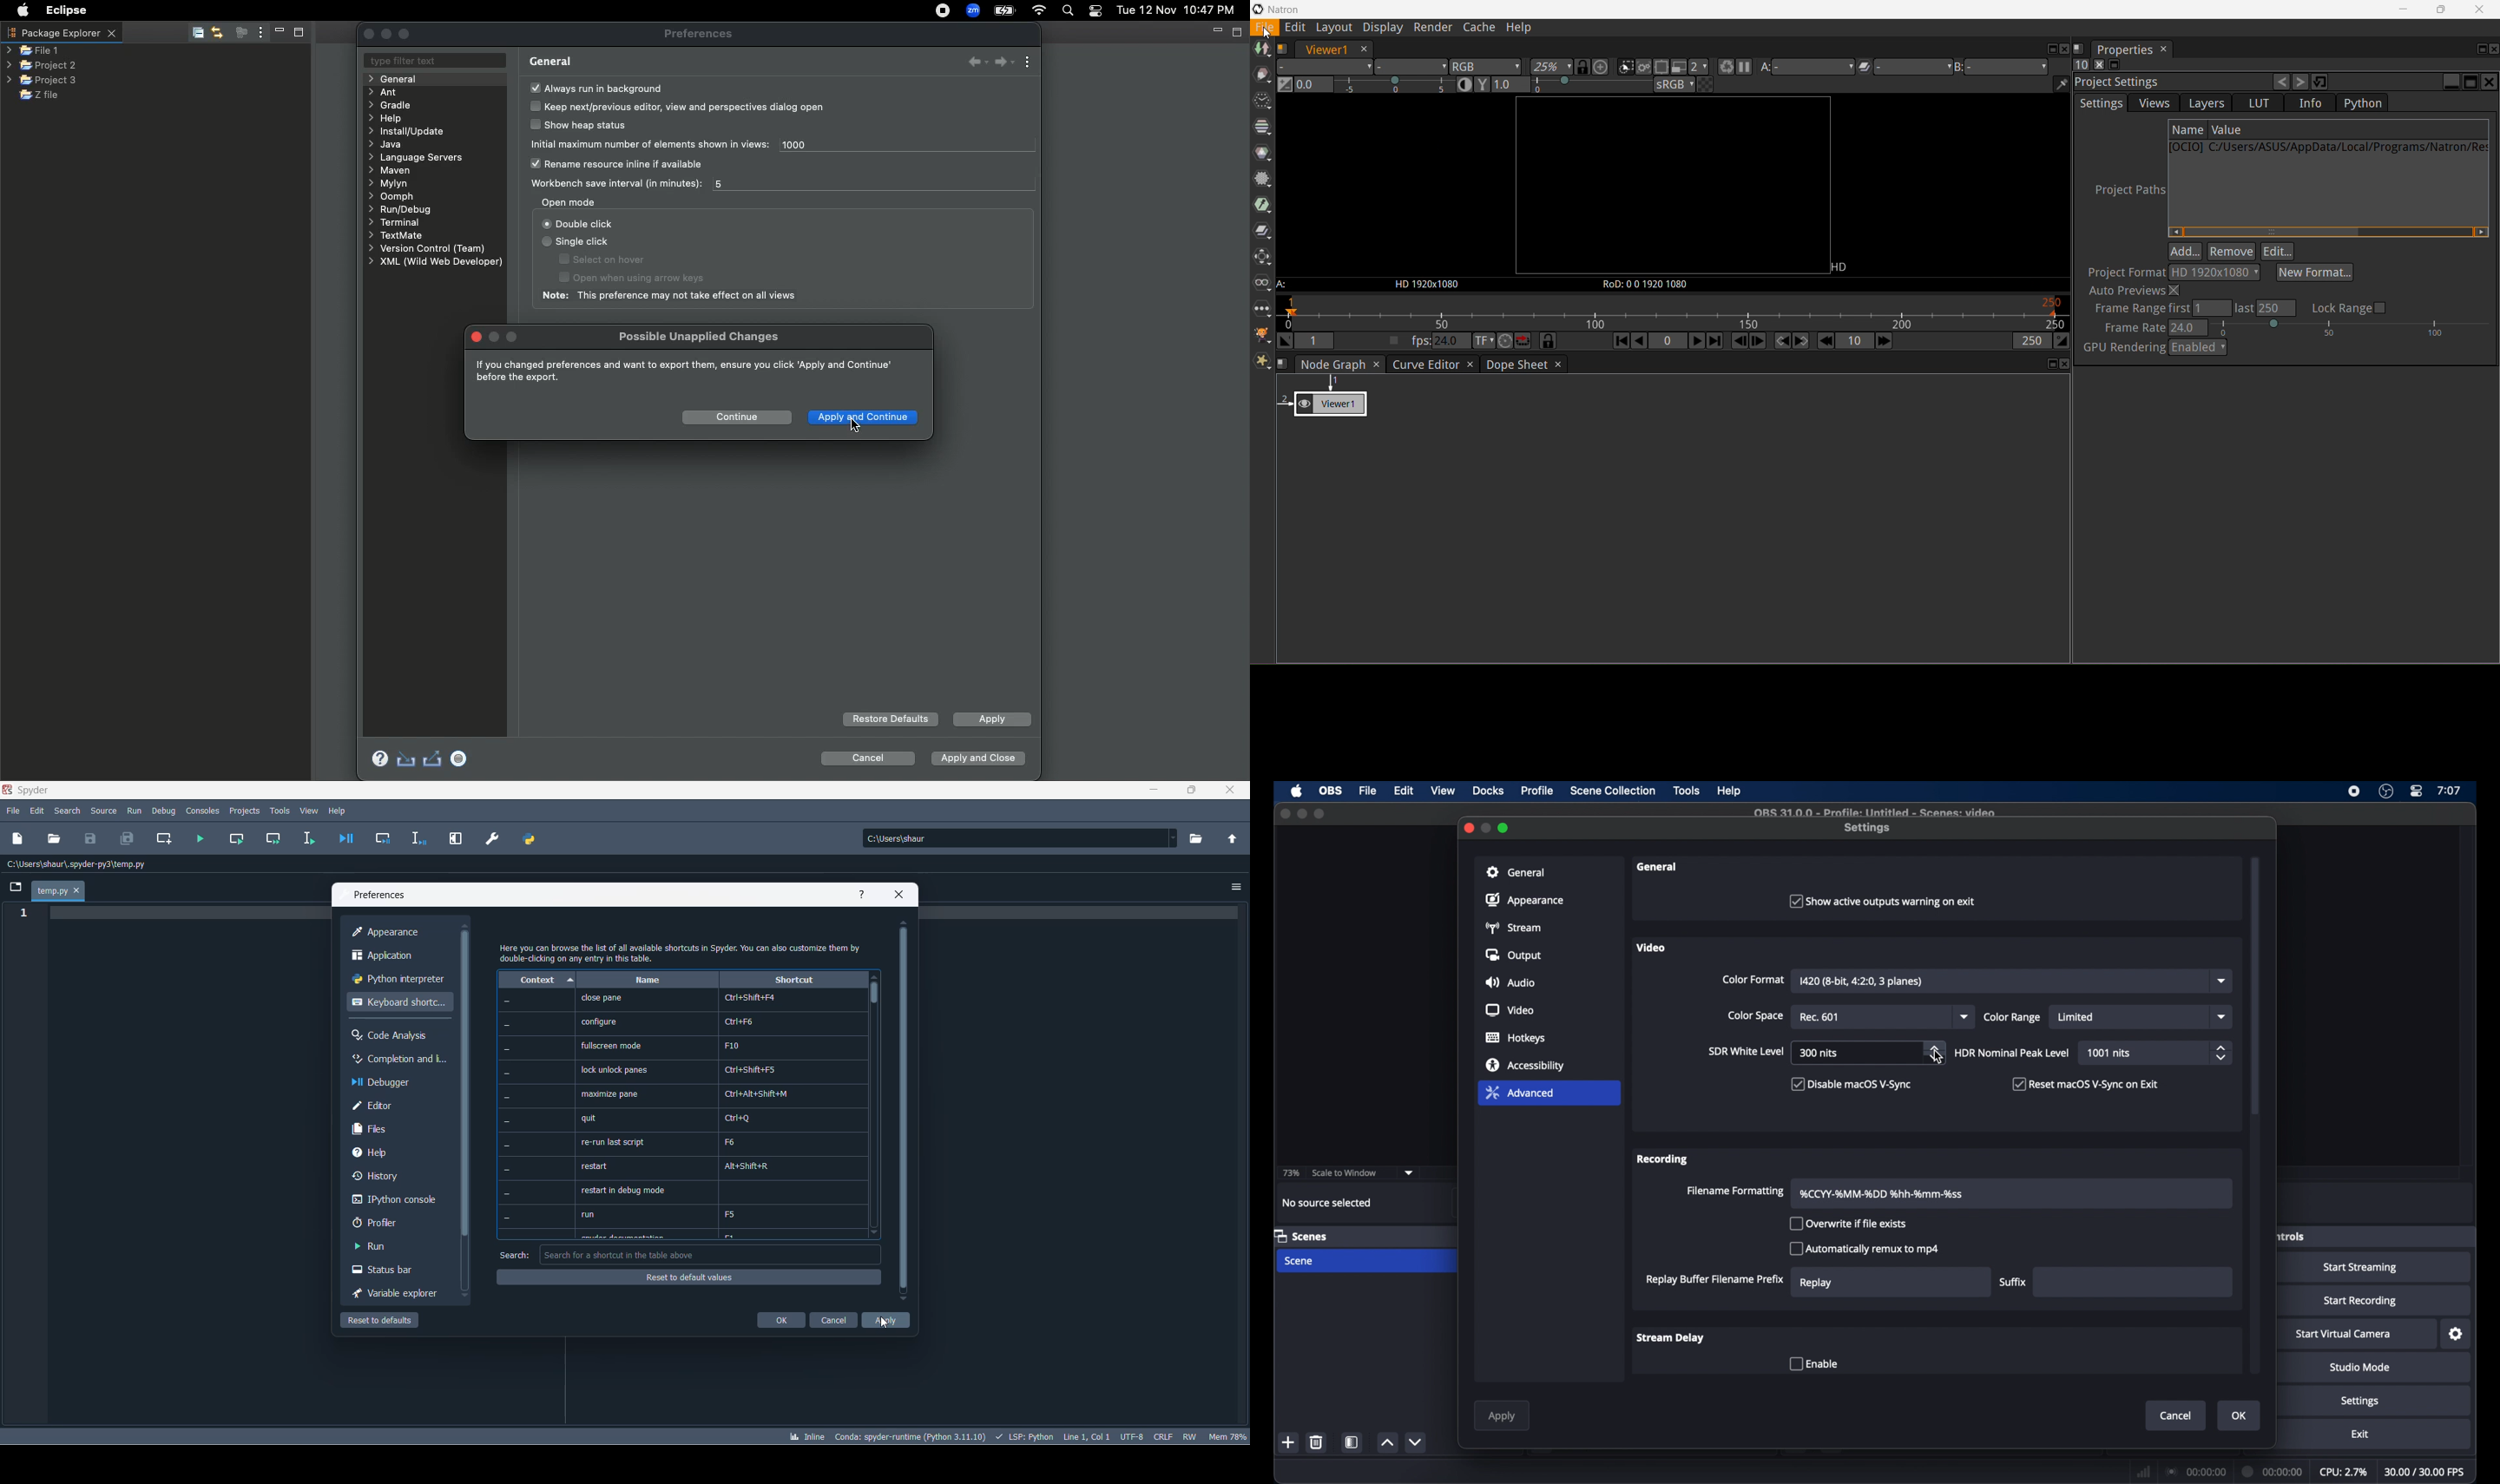 The image size is (2520, 1484). I want to click on view, so click(310, 811).